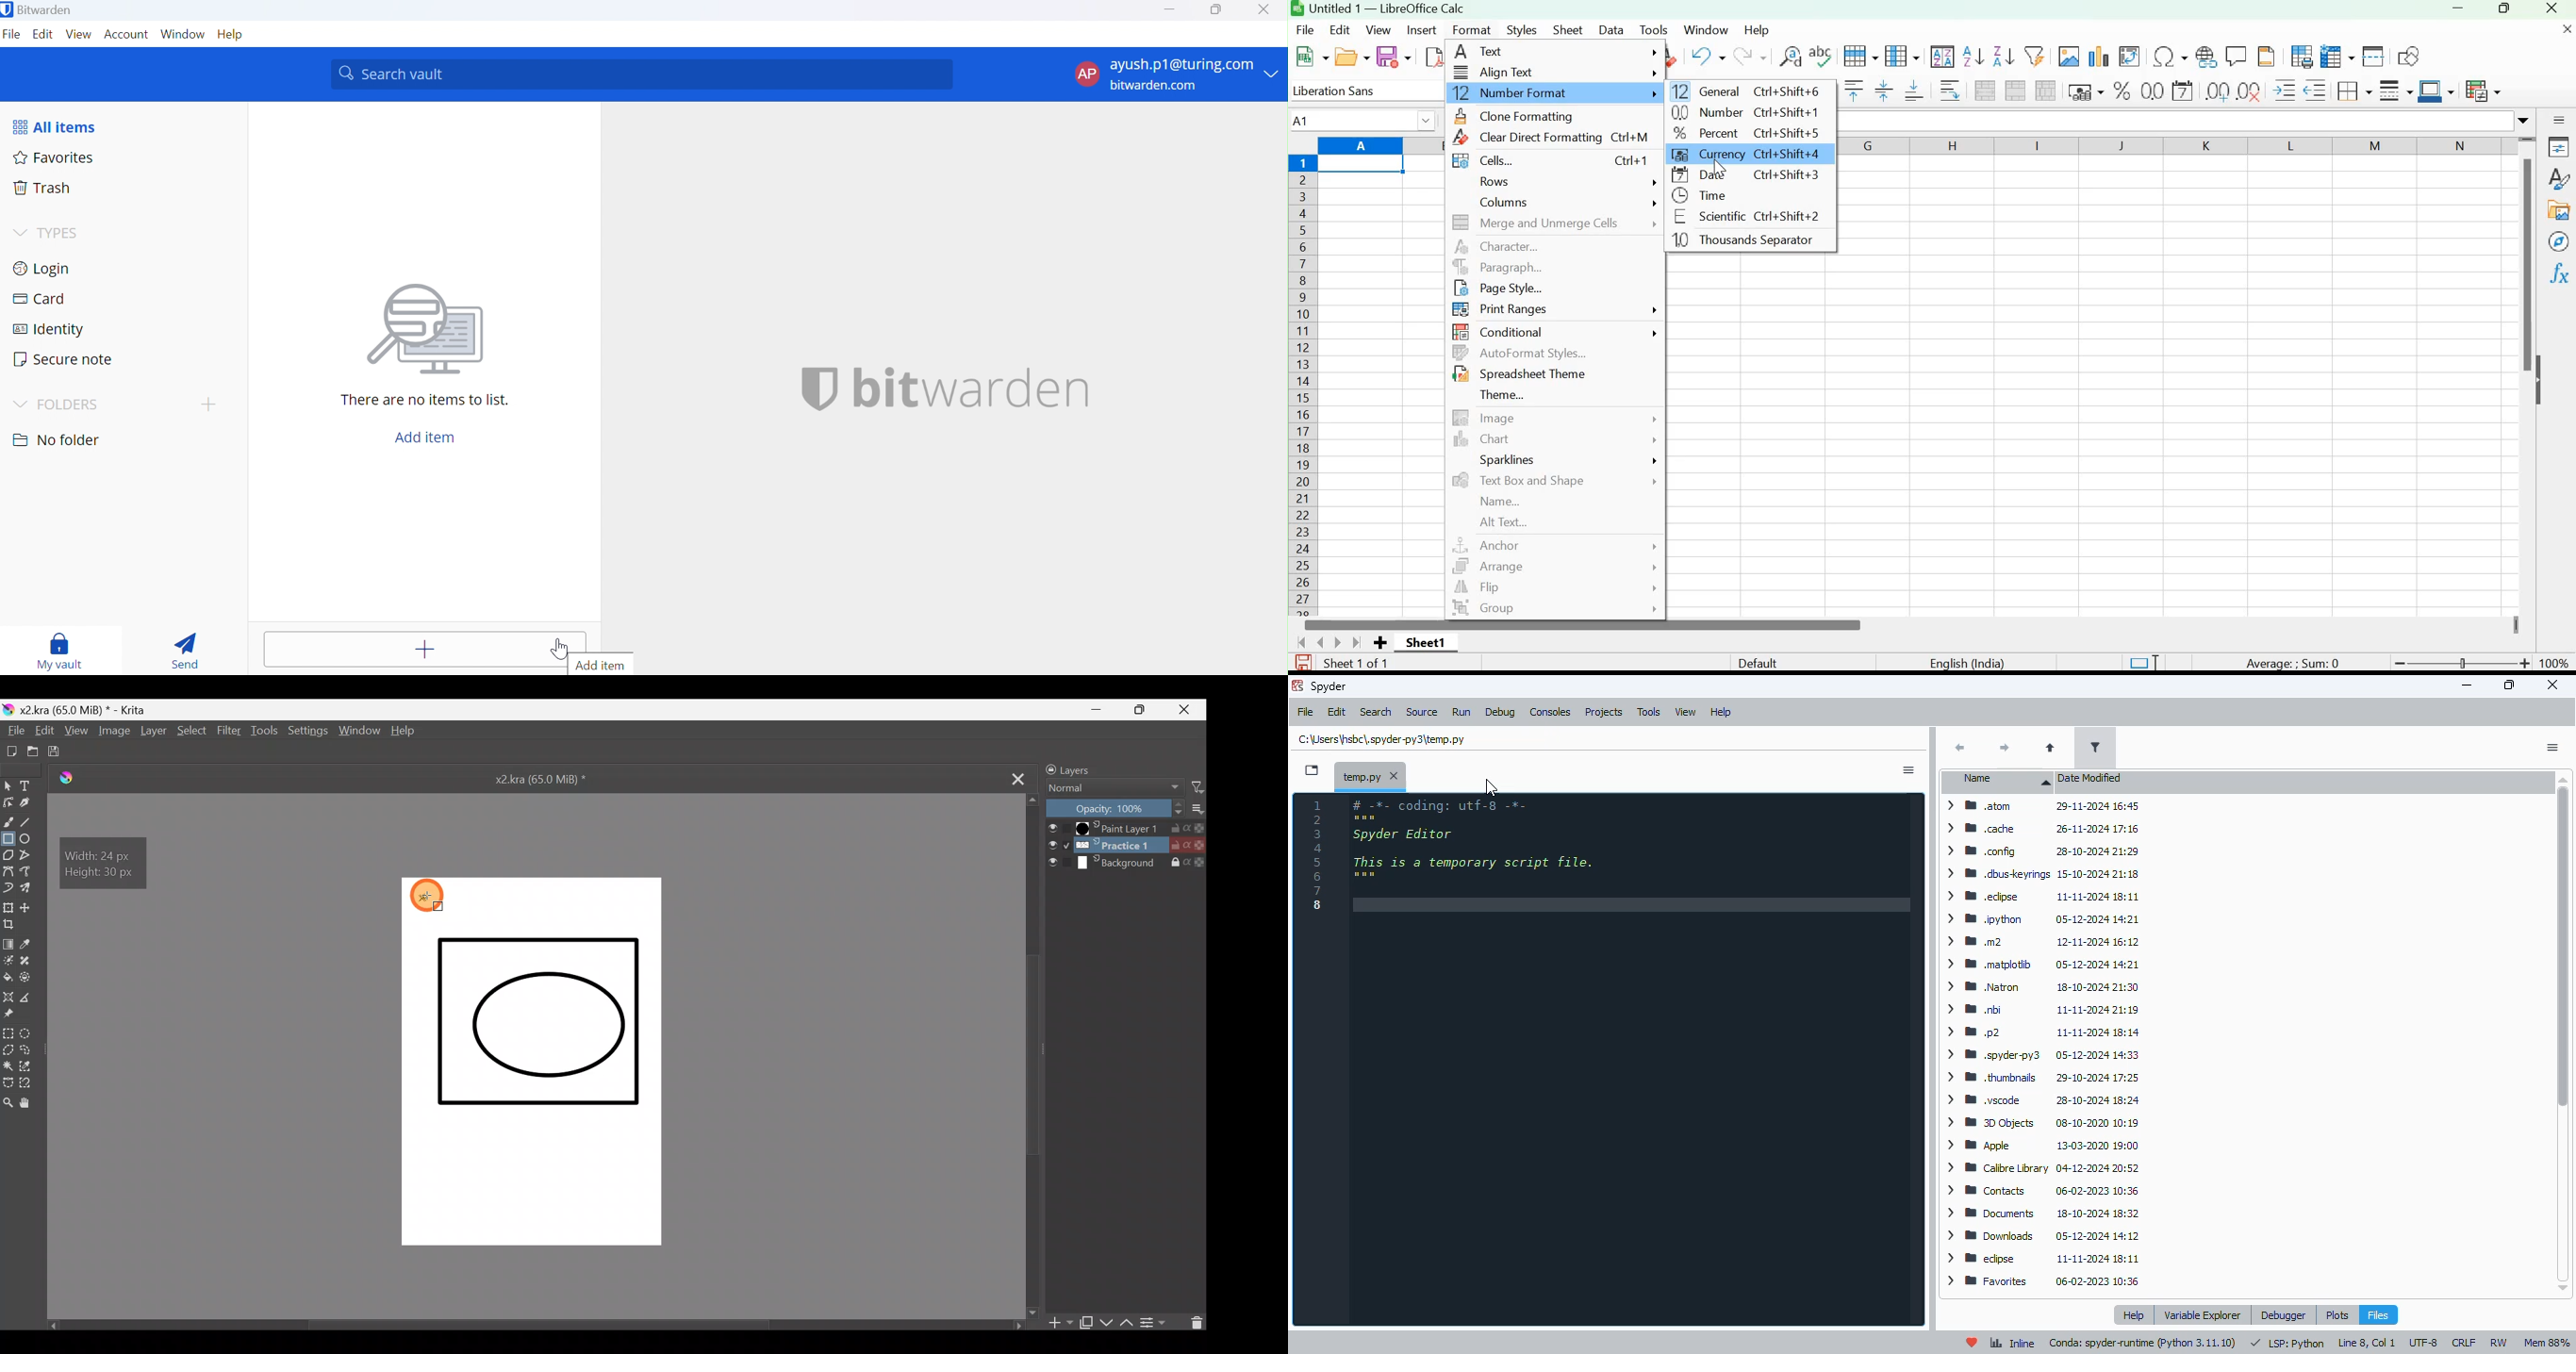 The width and height of the screenshot is (2576, 1372). What do you see at coordinates (1086, 1325) in the screenshot?
I see `Duplicate layer` at bounding box center [1086, 1325].